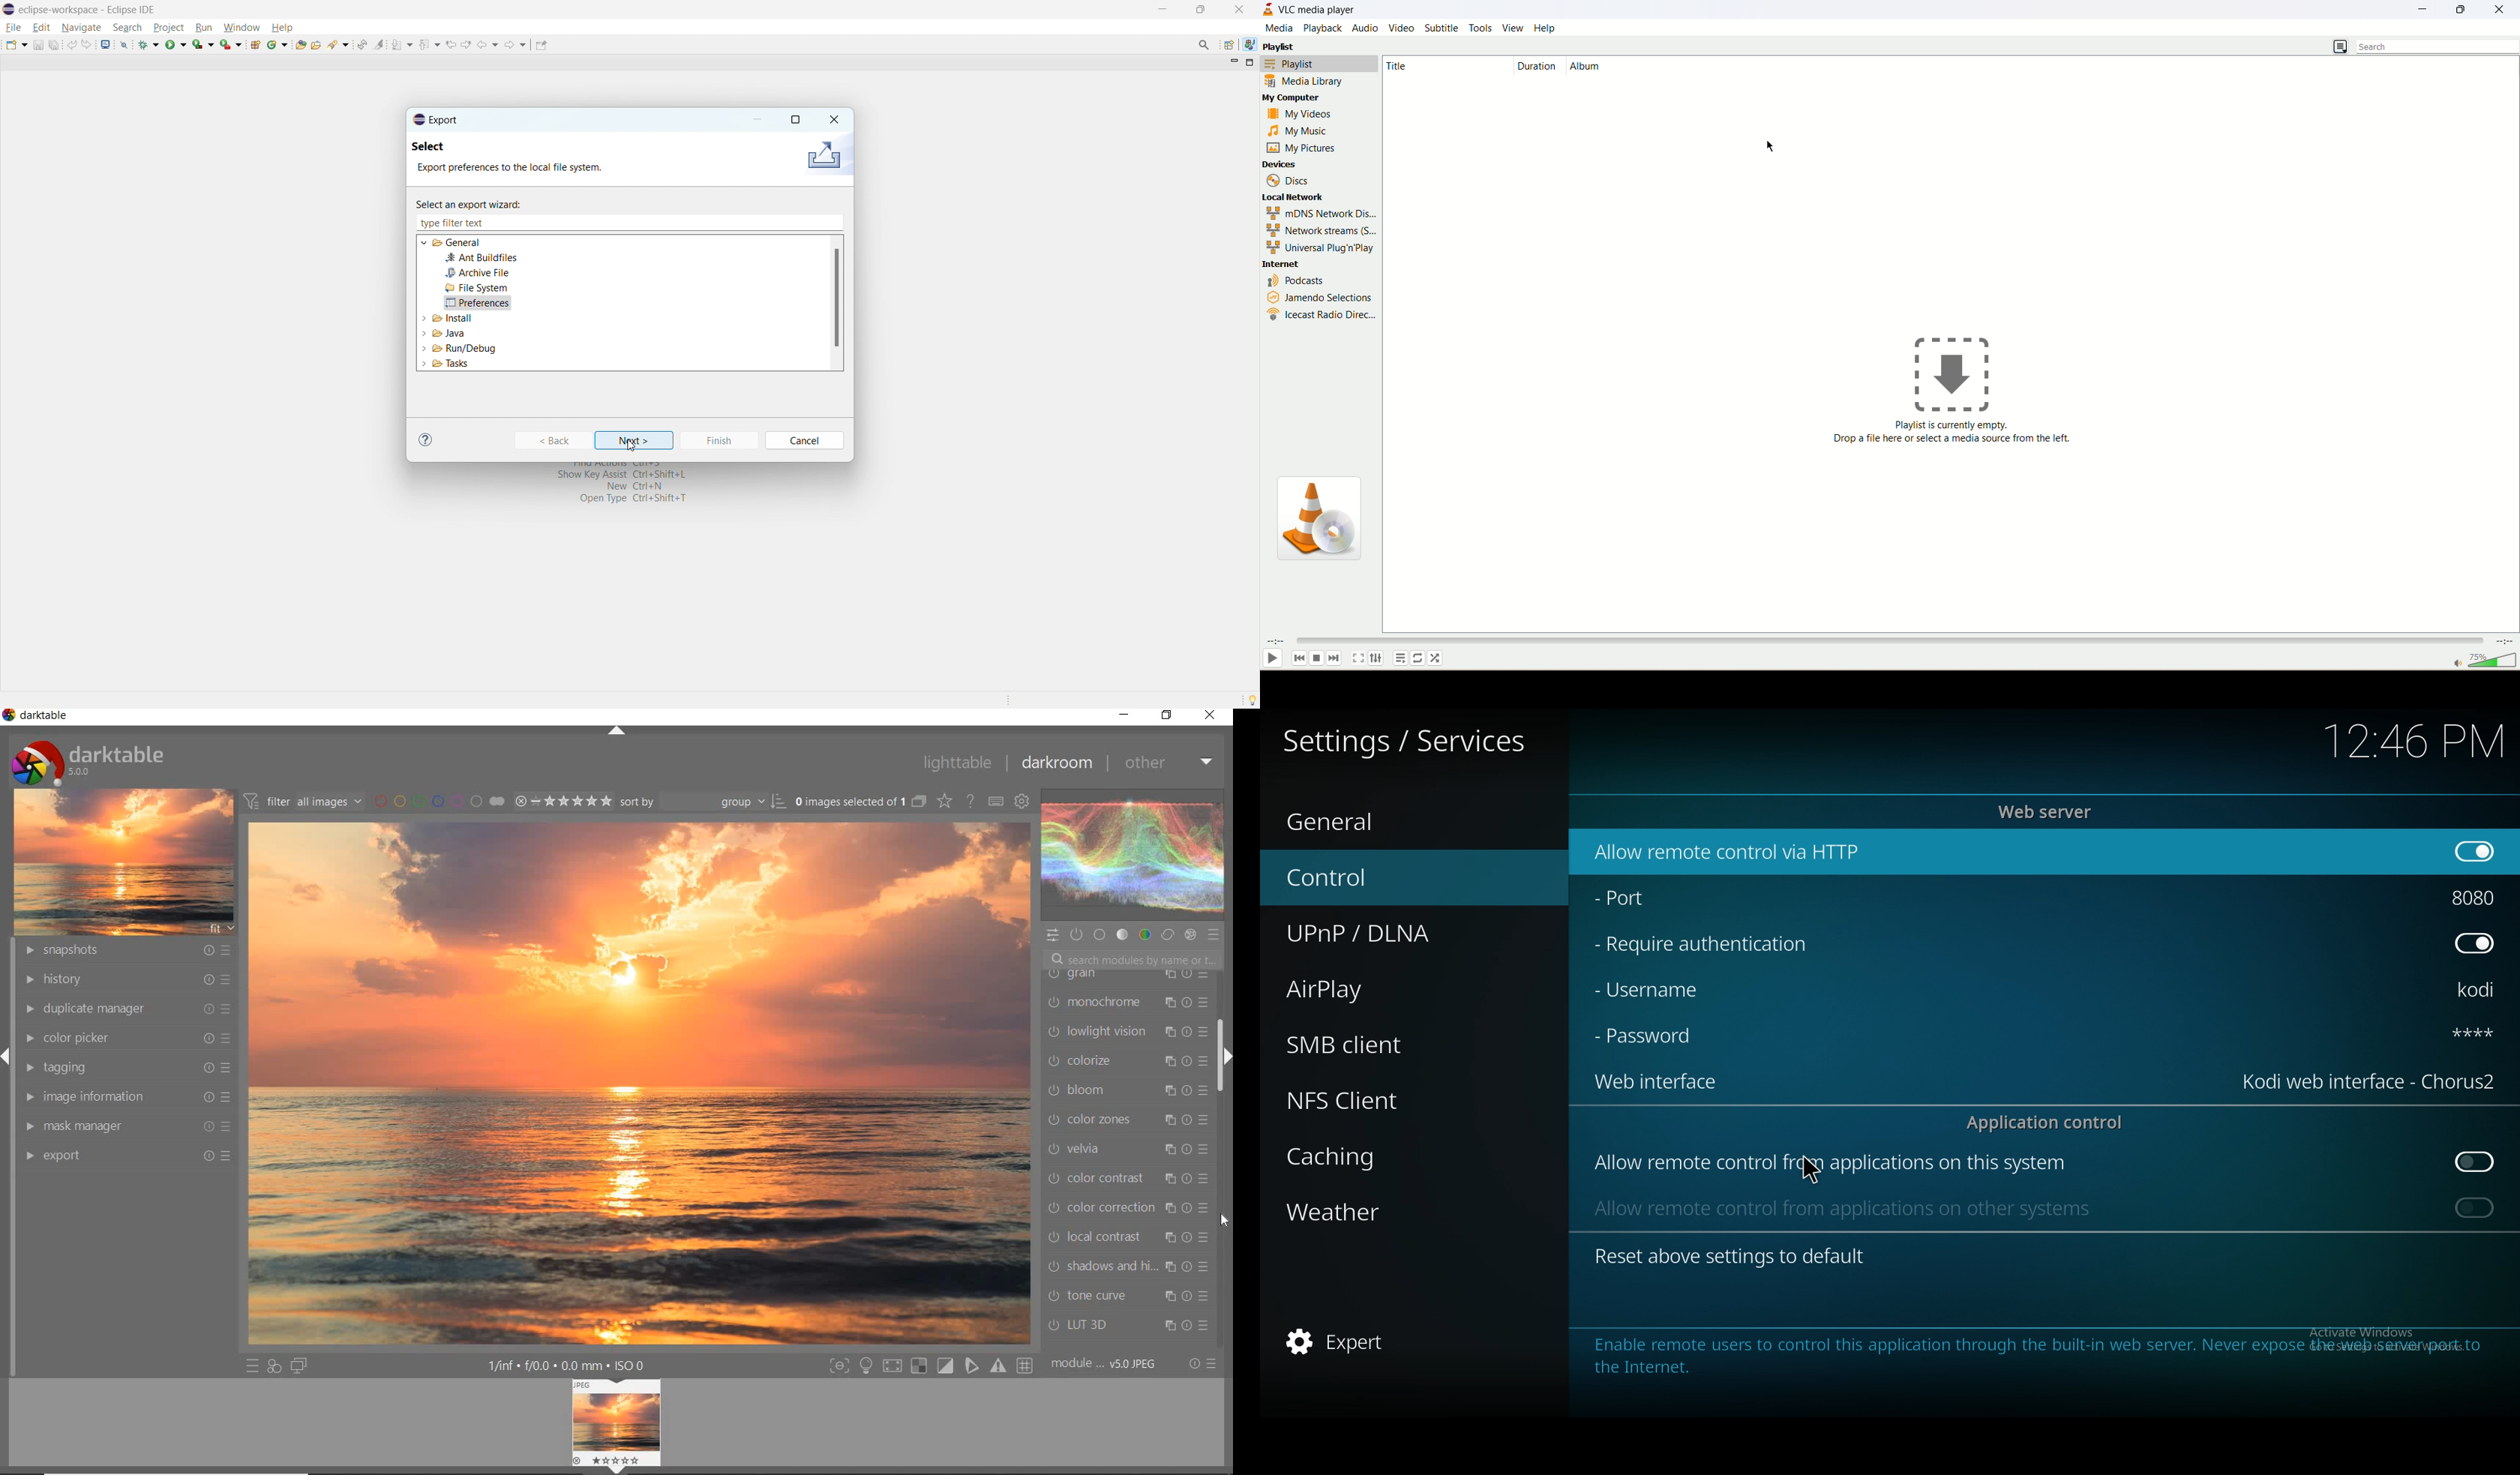  What do you see at coordinates (1324, 316) in the screenshot?
I see `icecast radio` at bounding box center [1324, 316].